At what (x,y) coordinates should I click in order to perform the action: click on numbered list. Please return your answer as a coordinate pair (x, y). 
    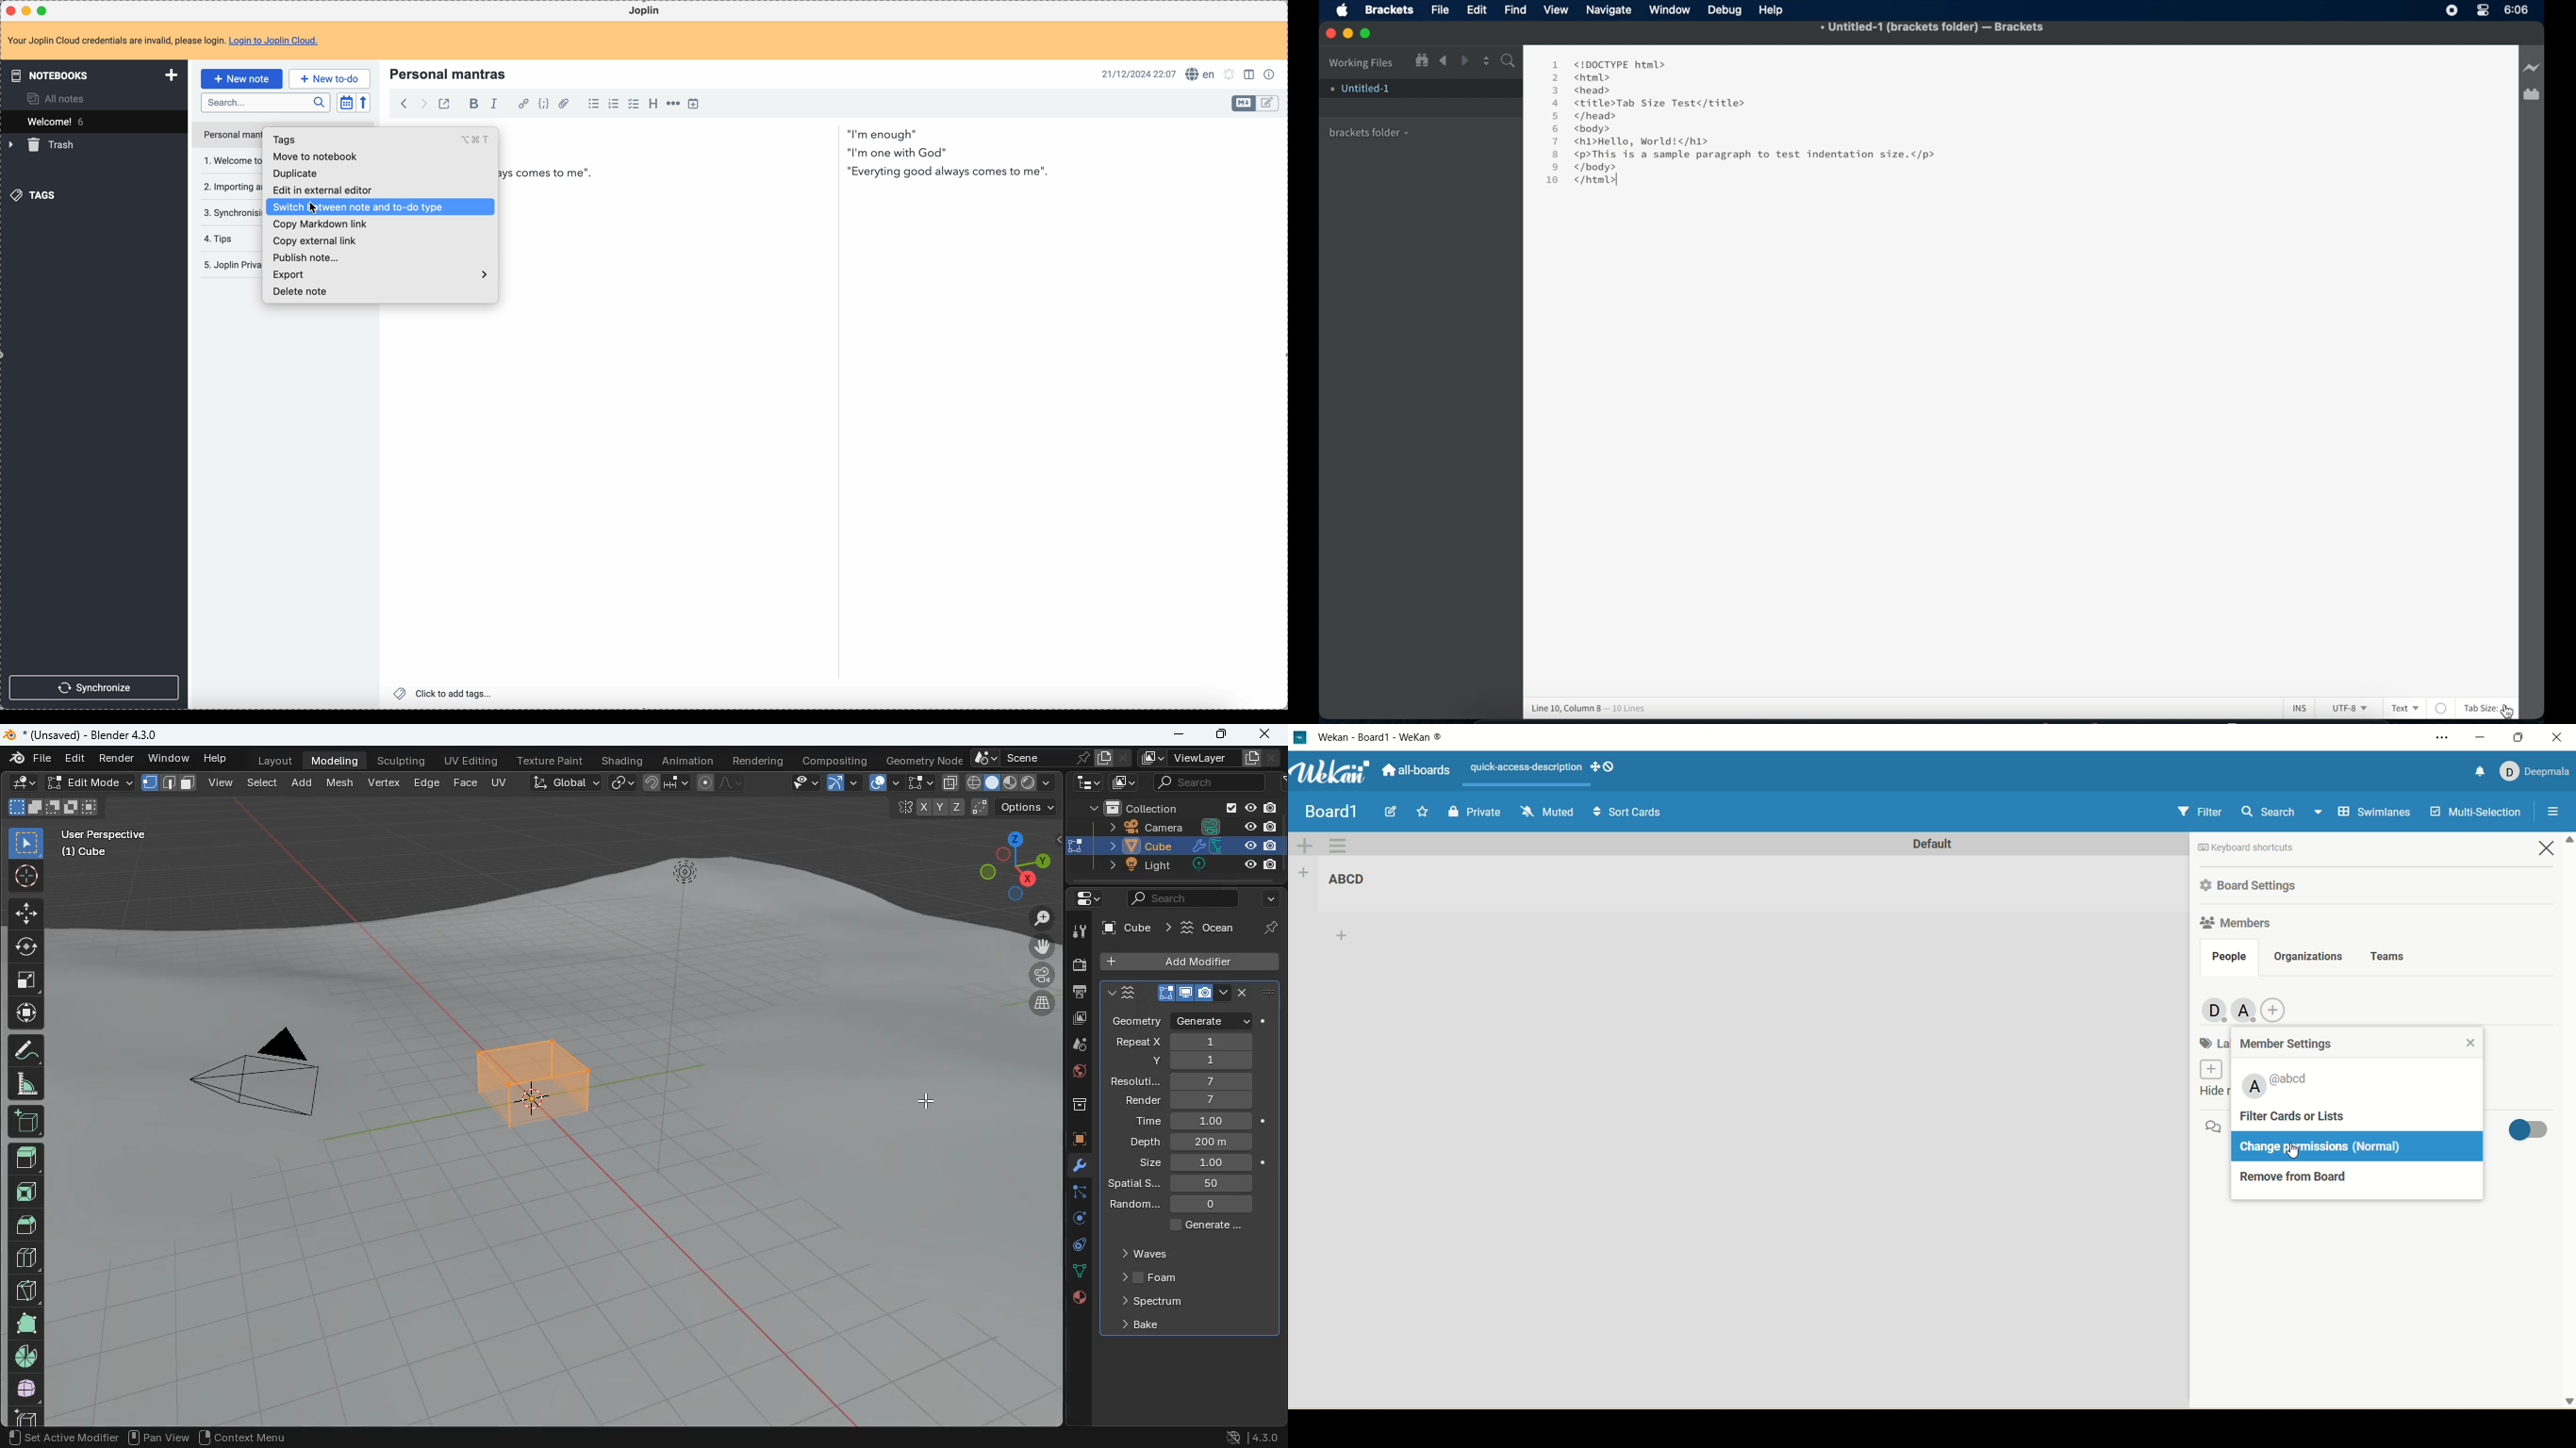
    Looking at the image, I should click on (614, 105).